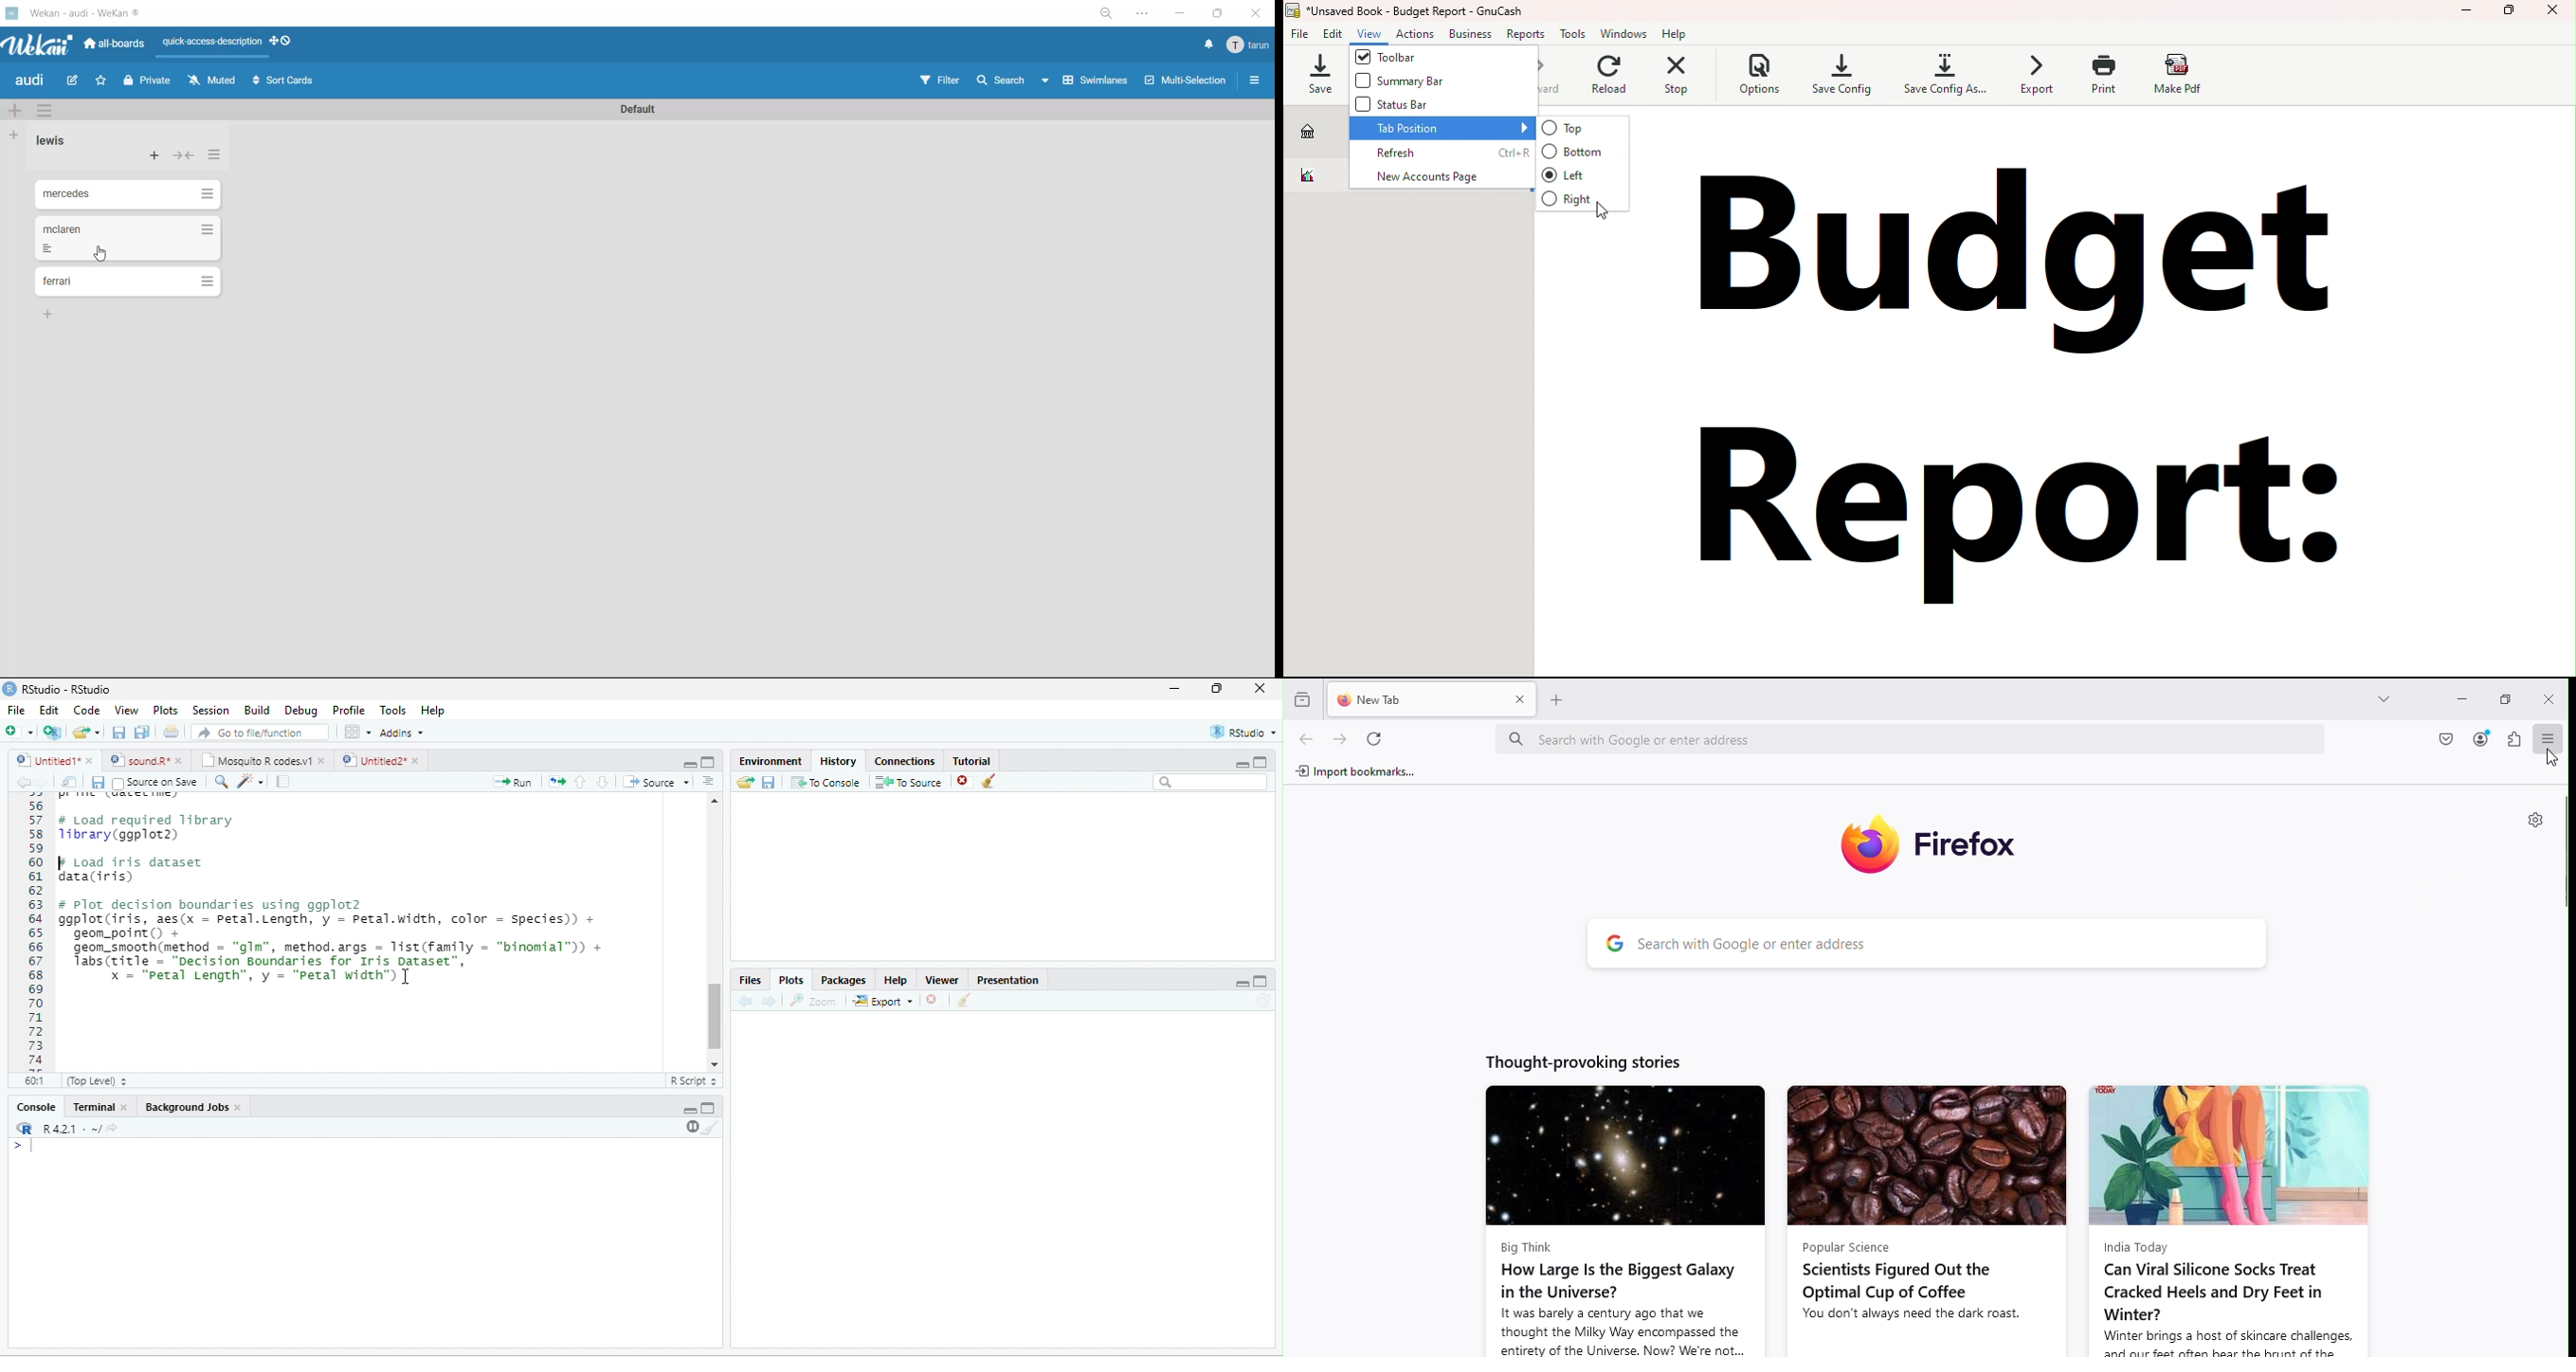  Describe the element at coordinates (1212, 781) in the screenshot. I see `search bar` at that location.